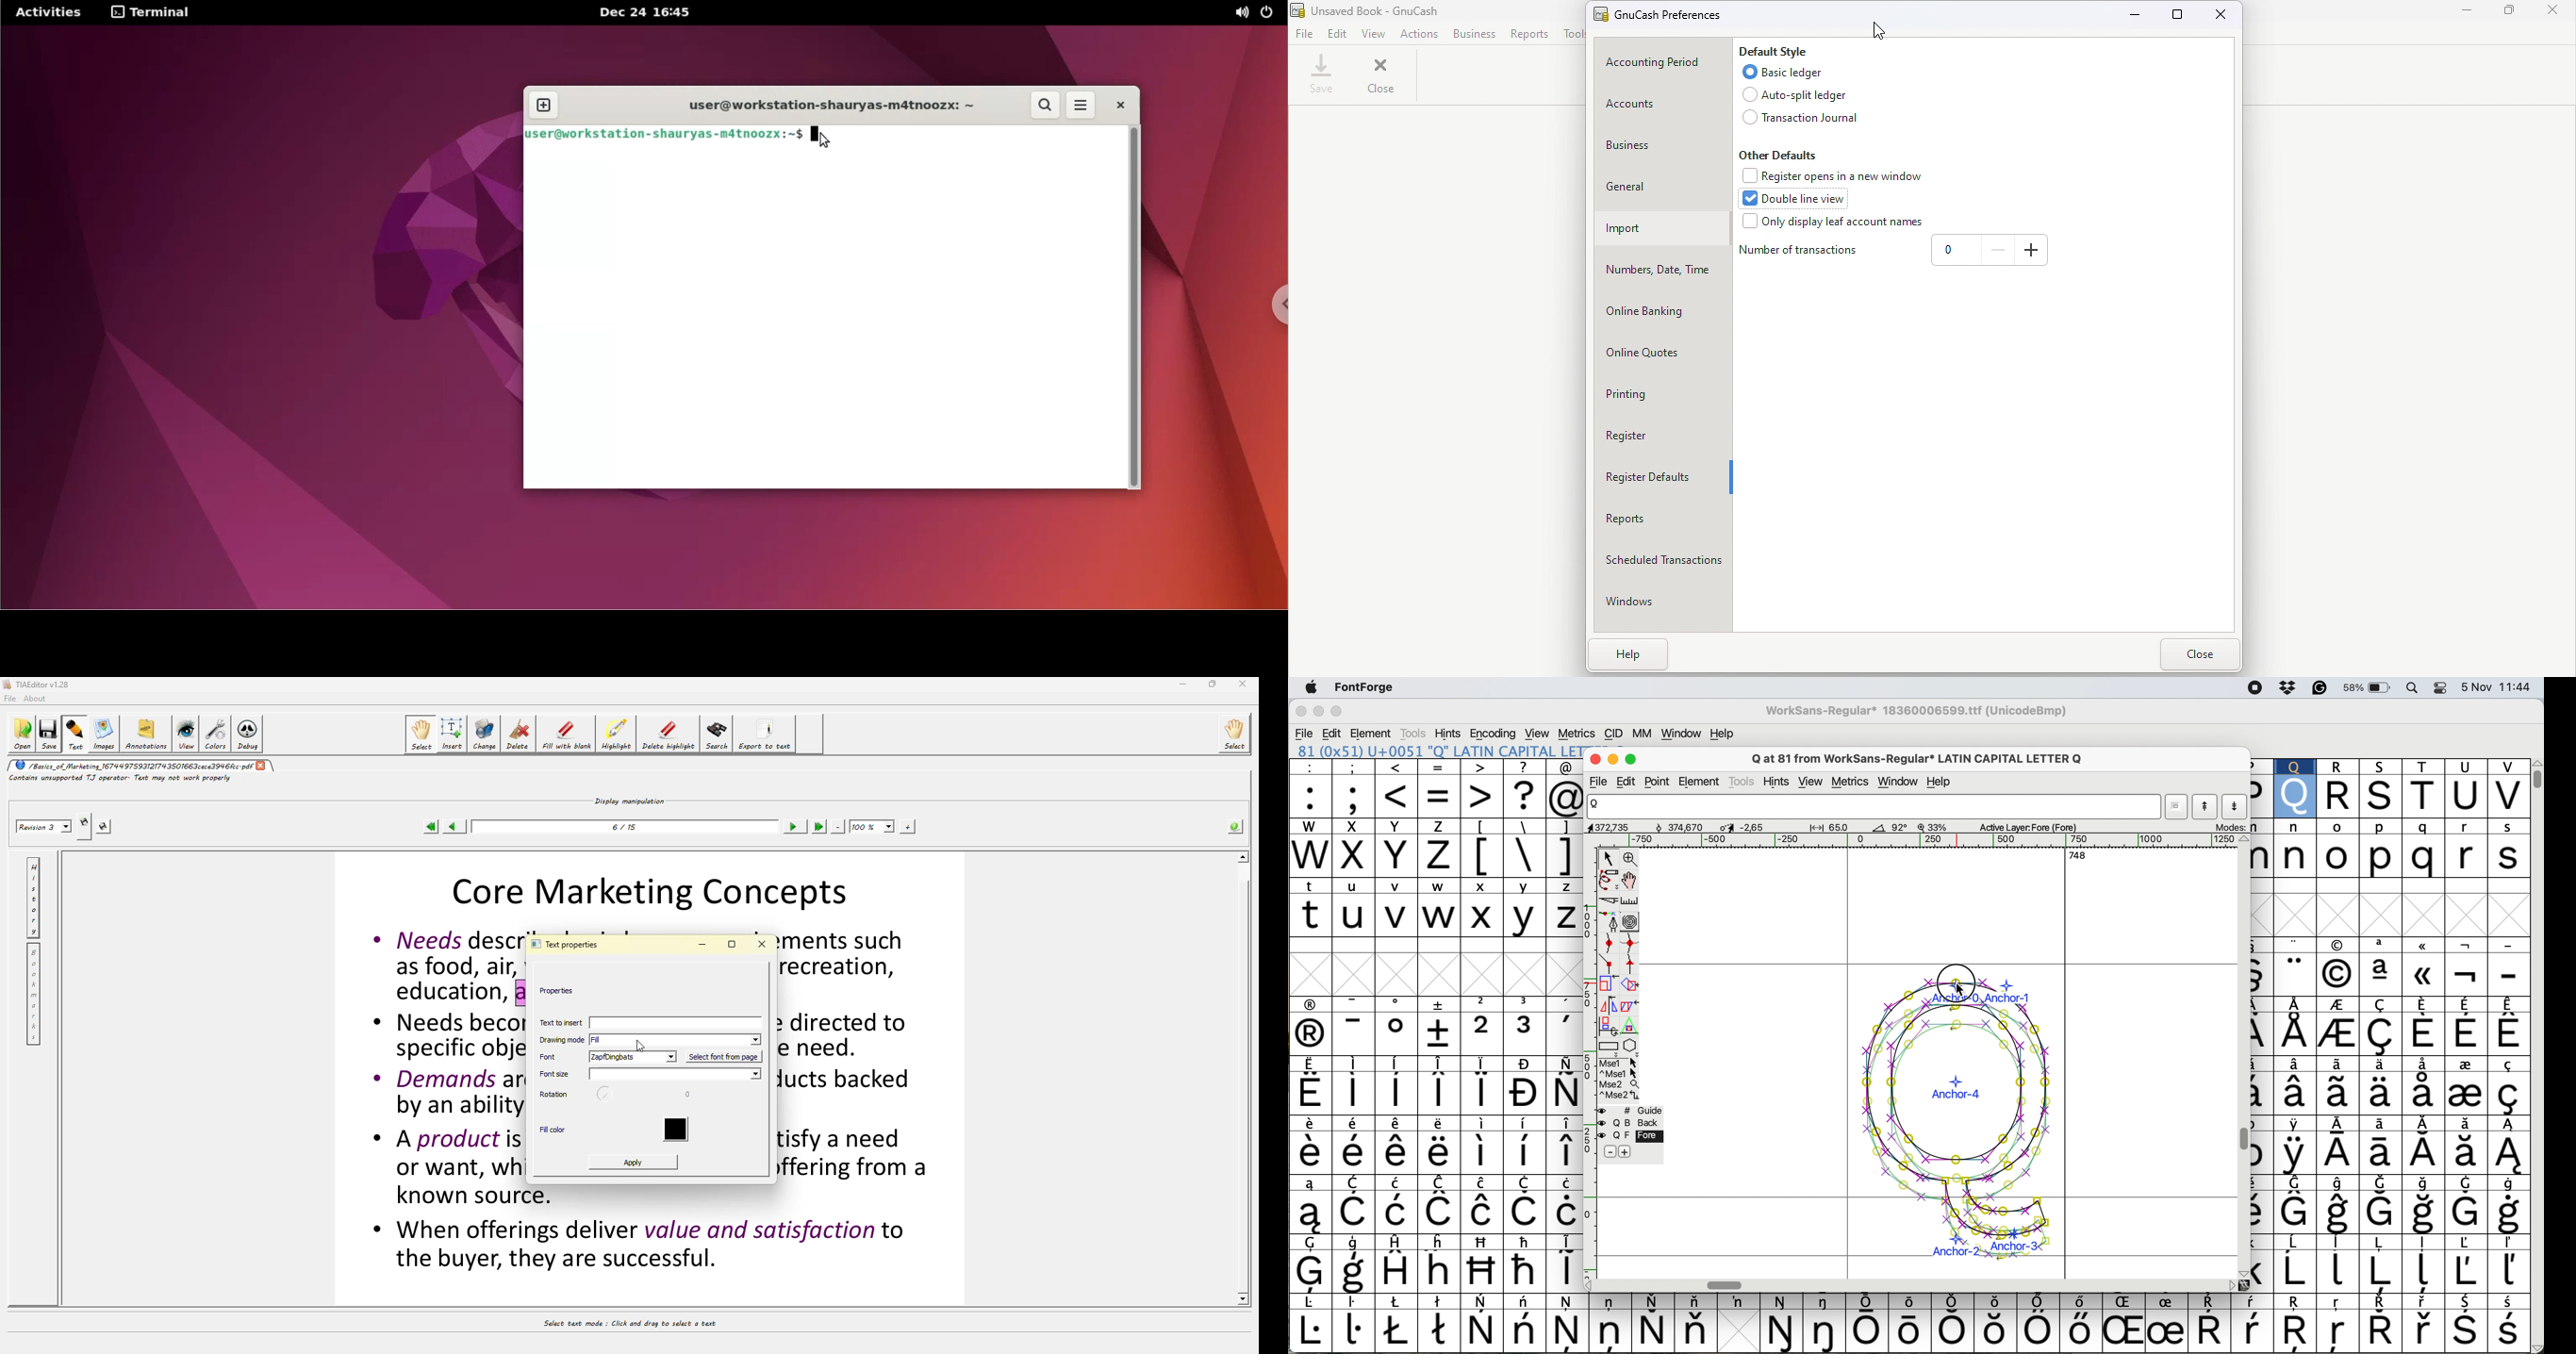 This screenshot has width=2576, height=1372. Describe the element at coordinates (1632, 965) in the screenshot. I see `add a tangent point` at that location.